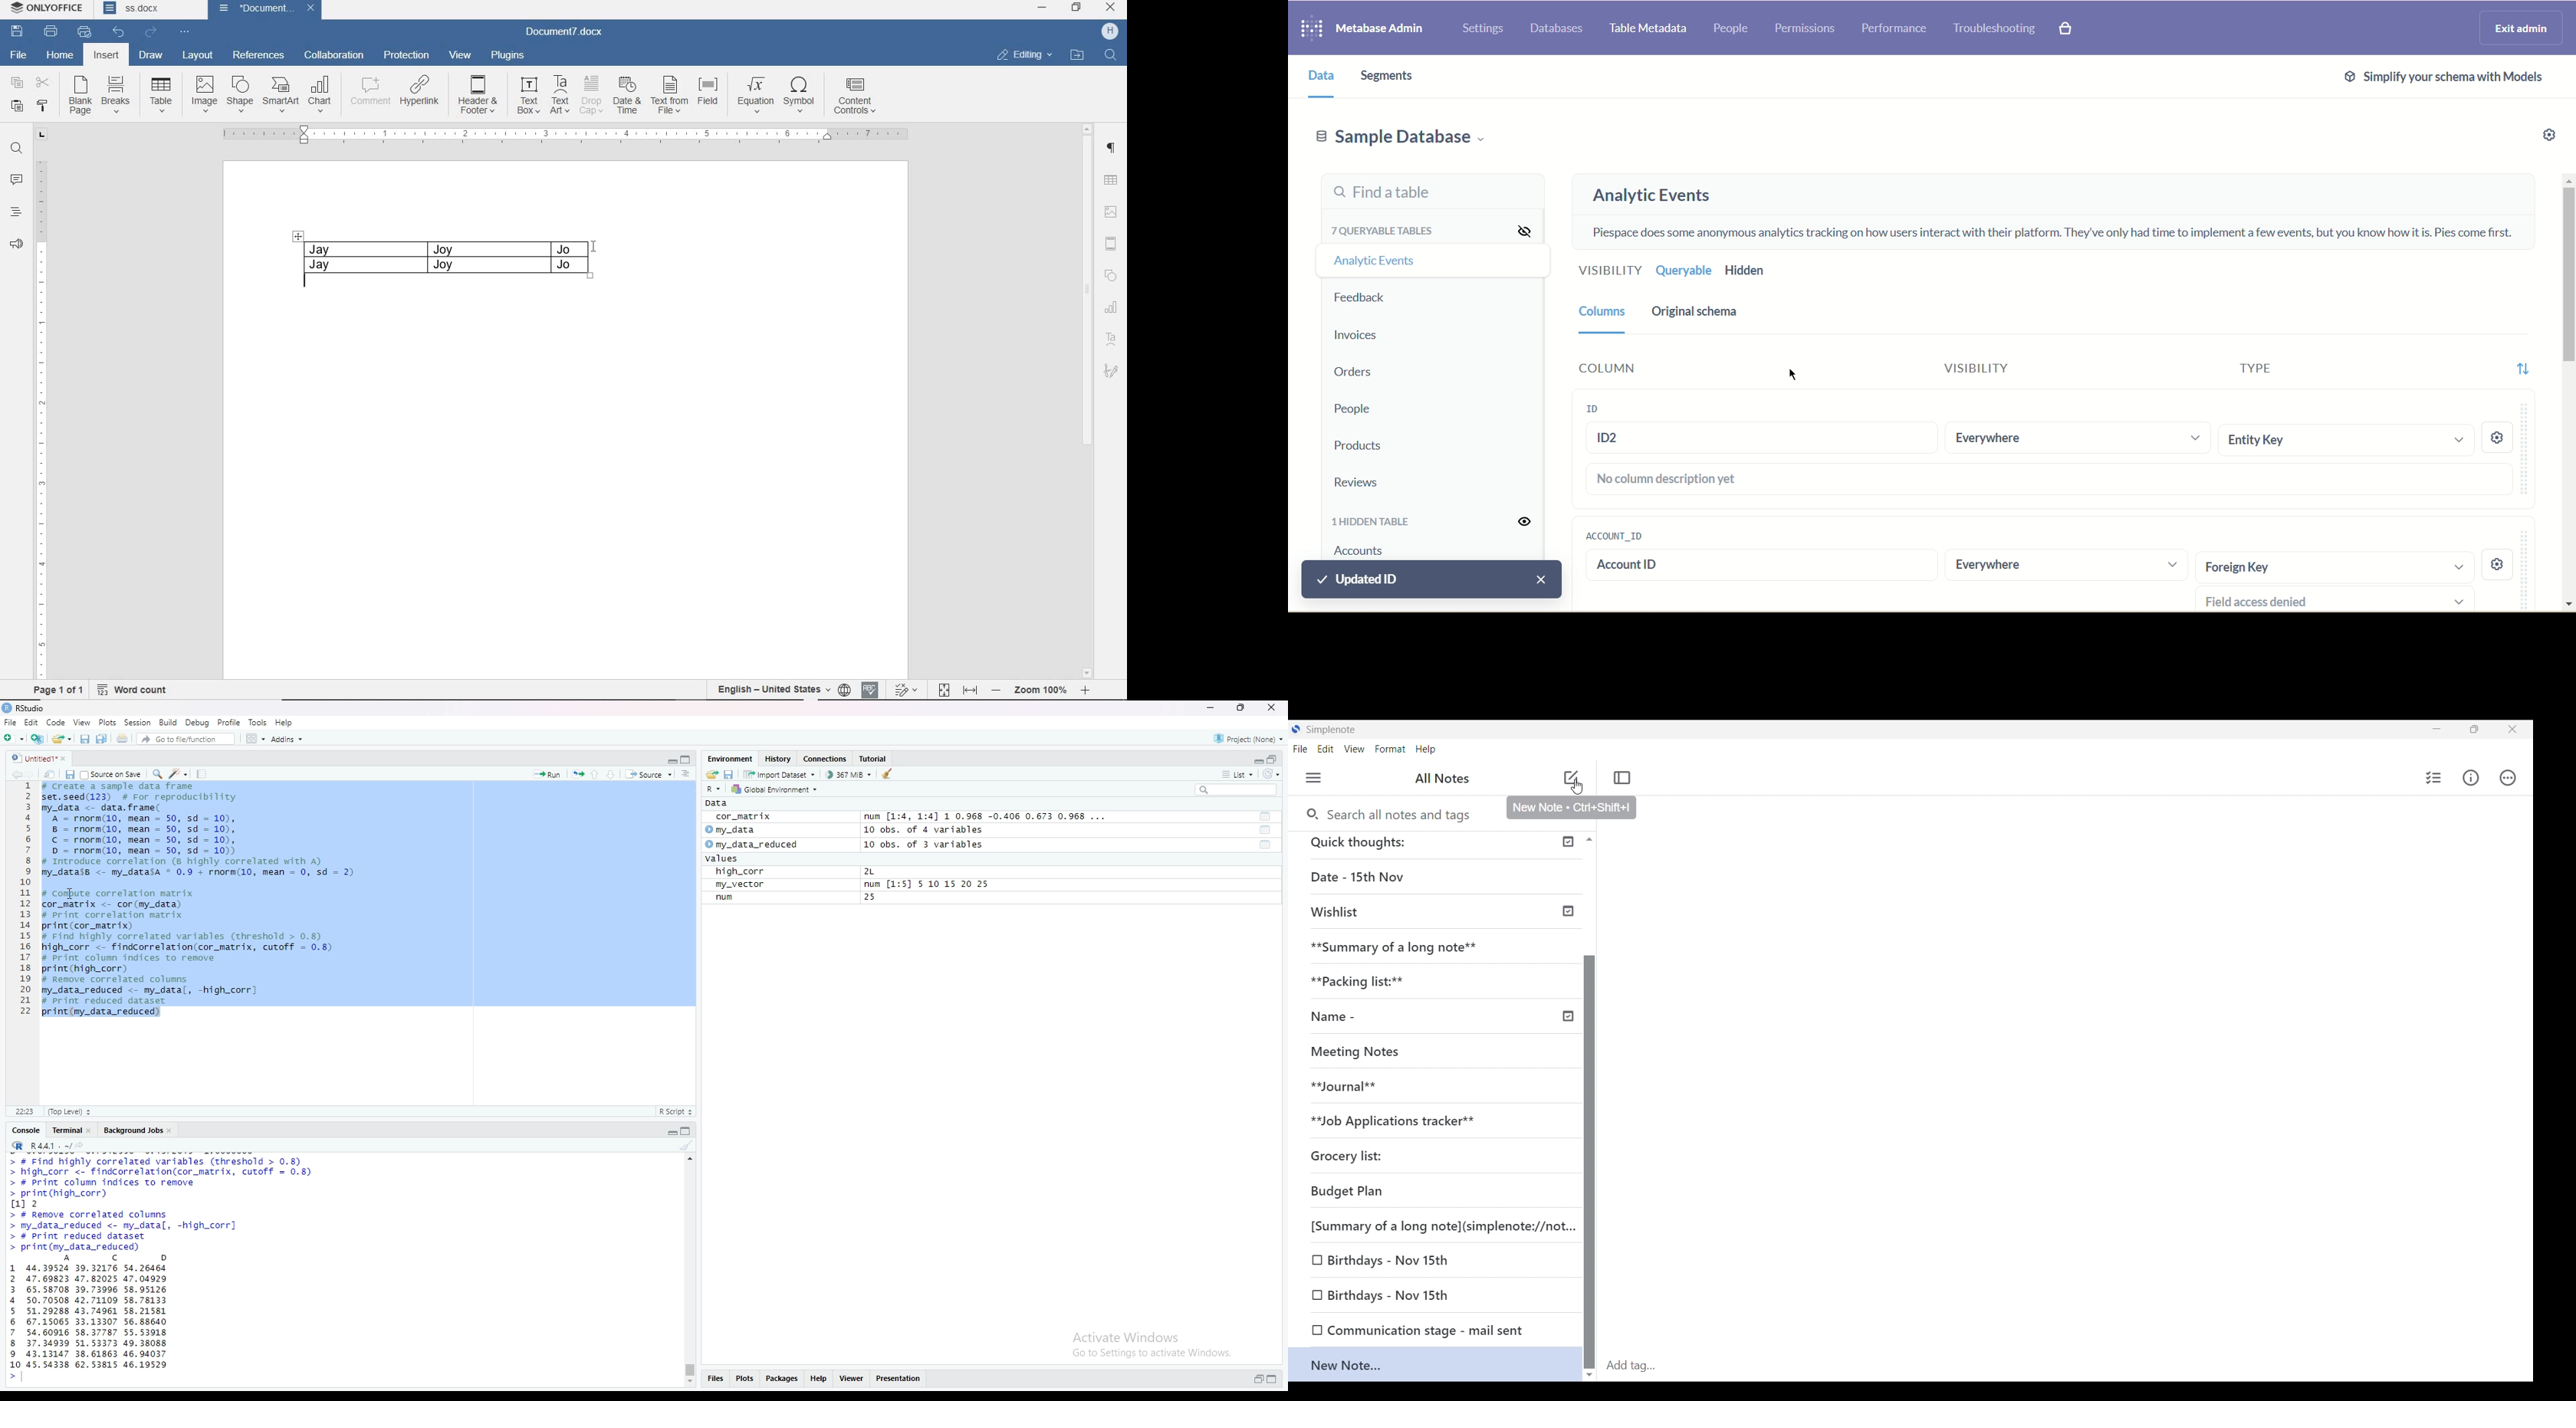  What do you see at coordinates (669, 95) in the screenshot?
I see `TEXT FROMFILE` at bounding box center [669, 95].